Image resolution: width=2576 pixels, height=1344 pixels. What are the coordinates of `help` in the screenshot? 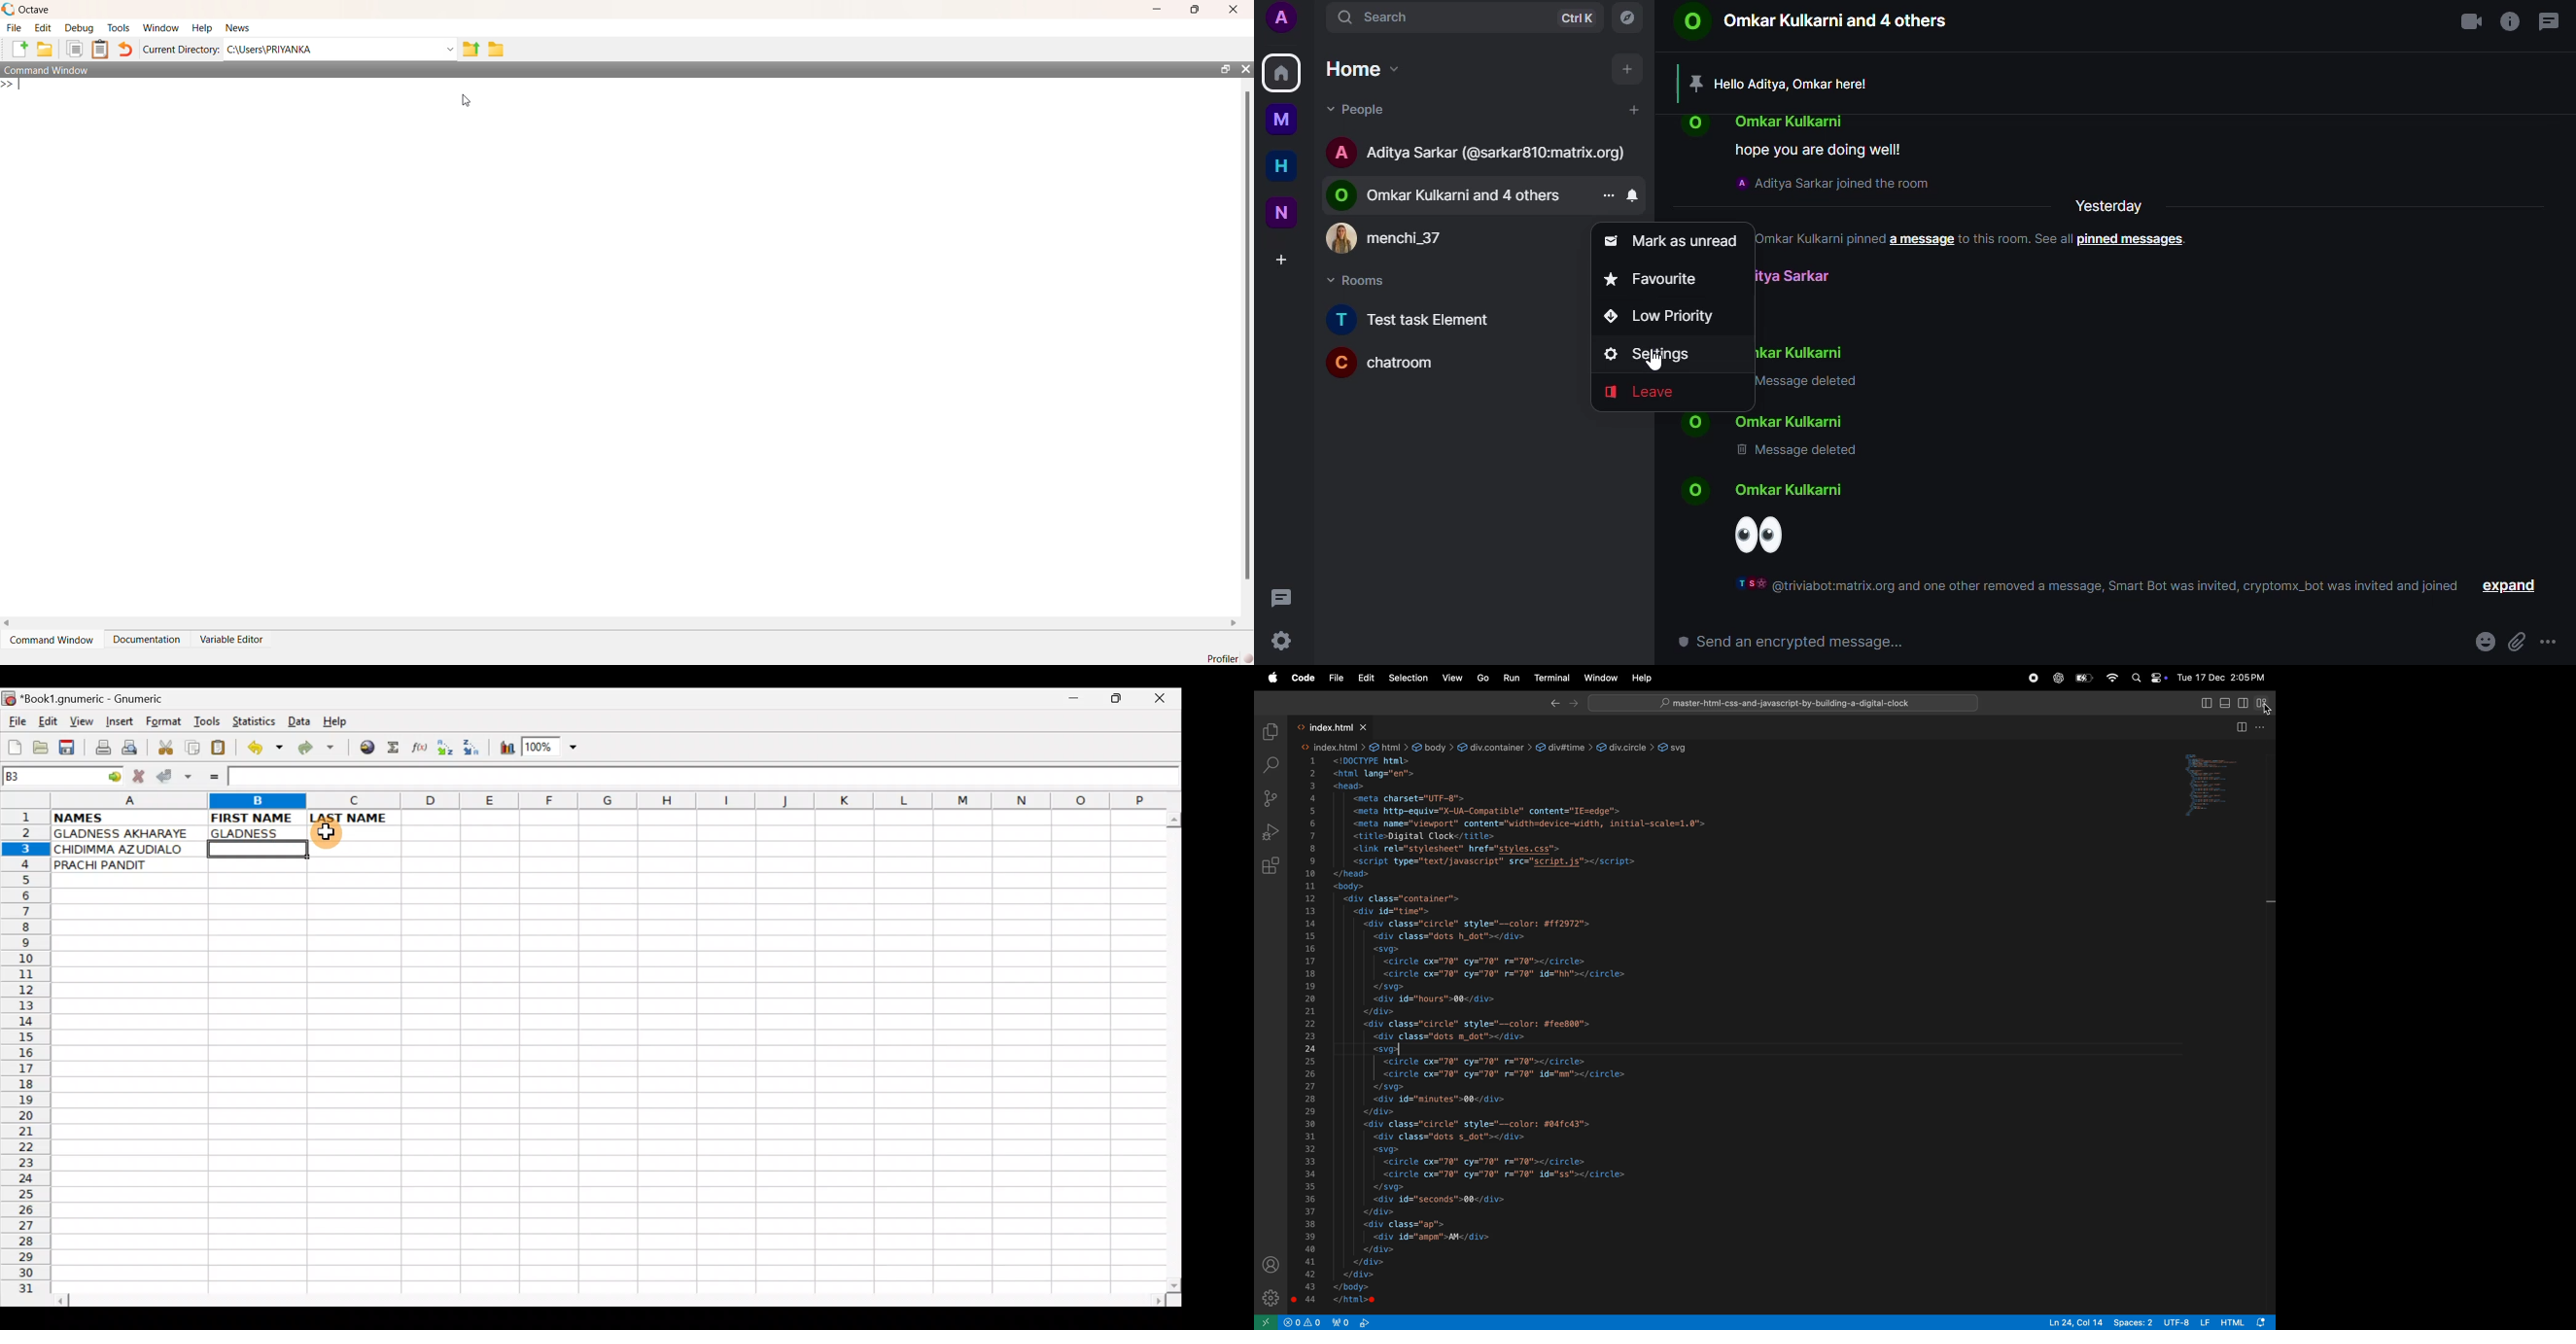 It's located at (202, 27).